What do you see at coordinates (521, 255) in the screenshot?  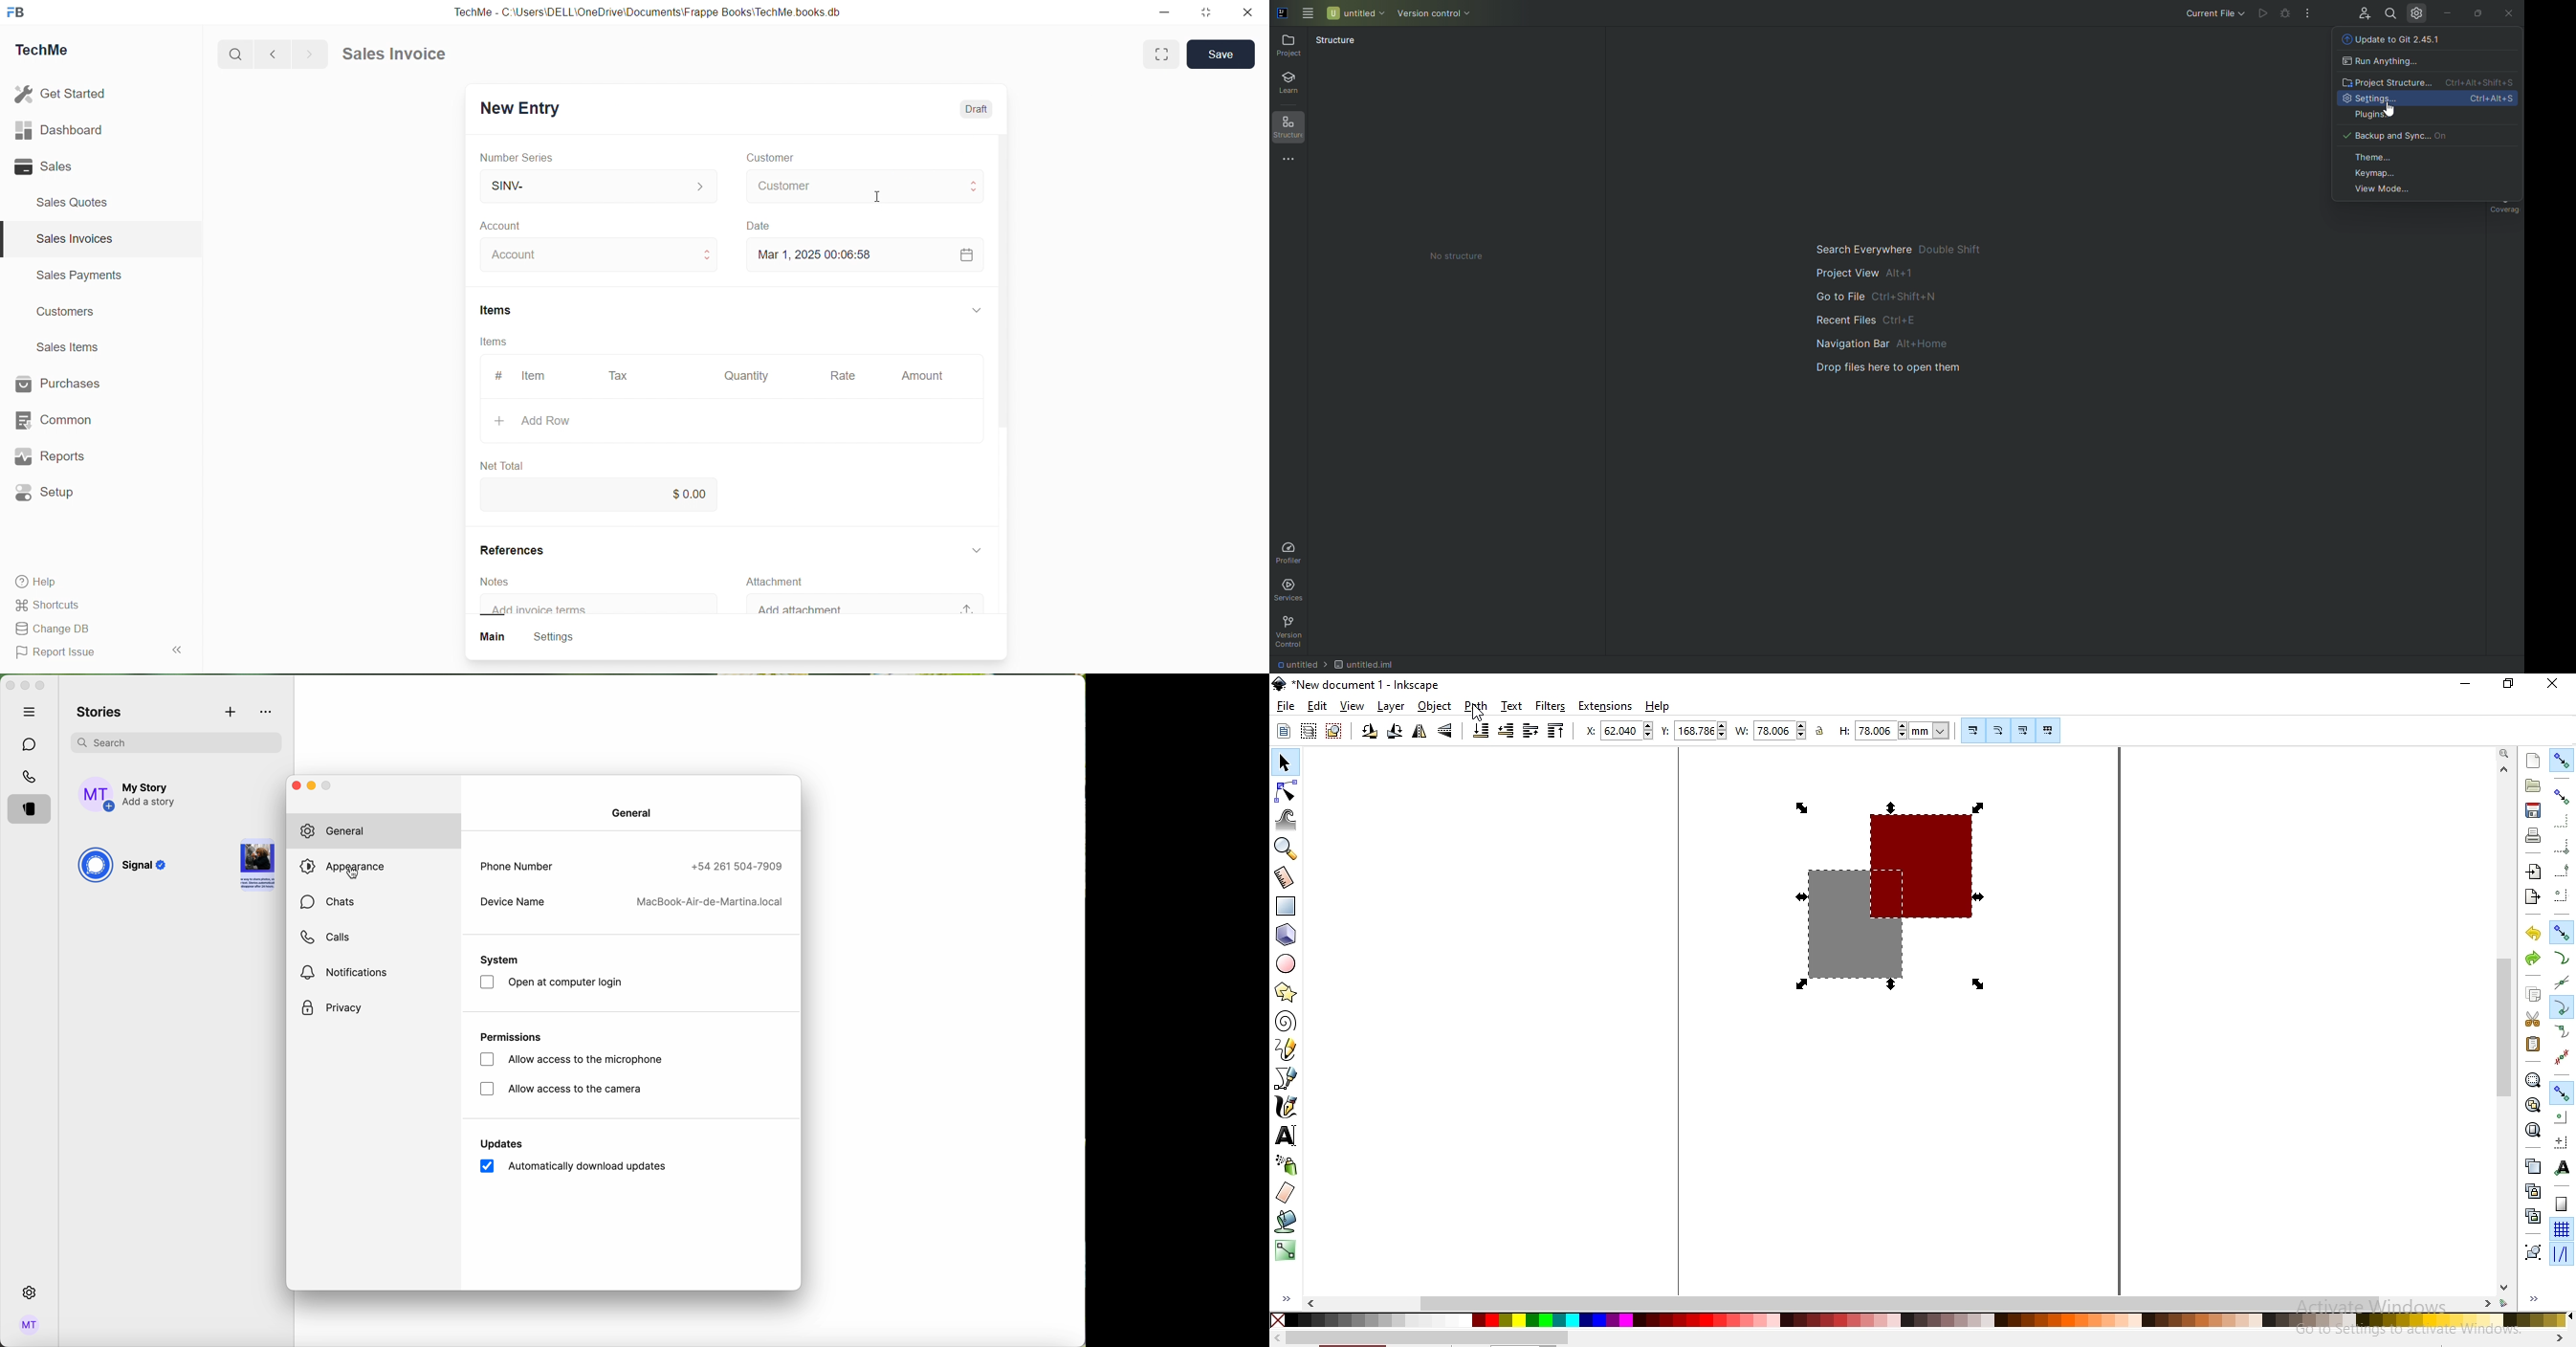 I see `Account` at bounding box center [521, 255].